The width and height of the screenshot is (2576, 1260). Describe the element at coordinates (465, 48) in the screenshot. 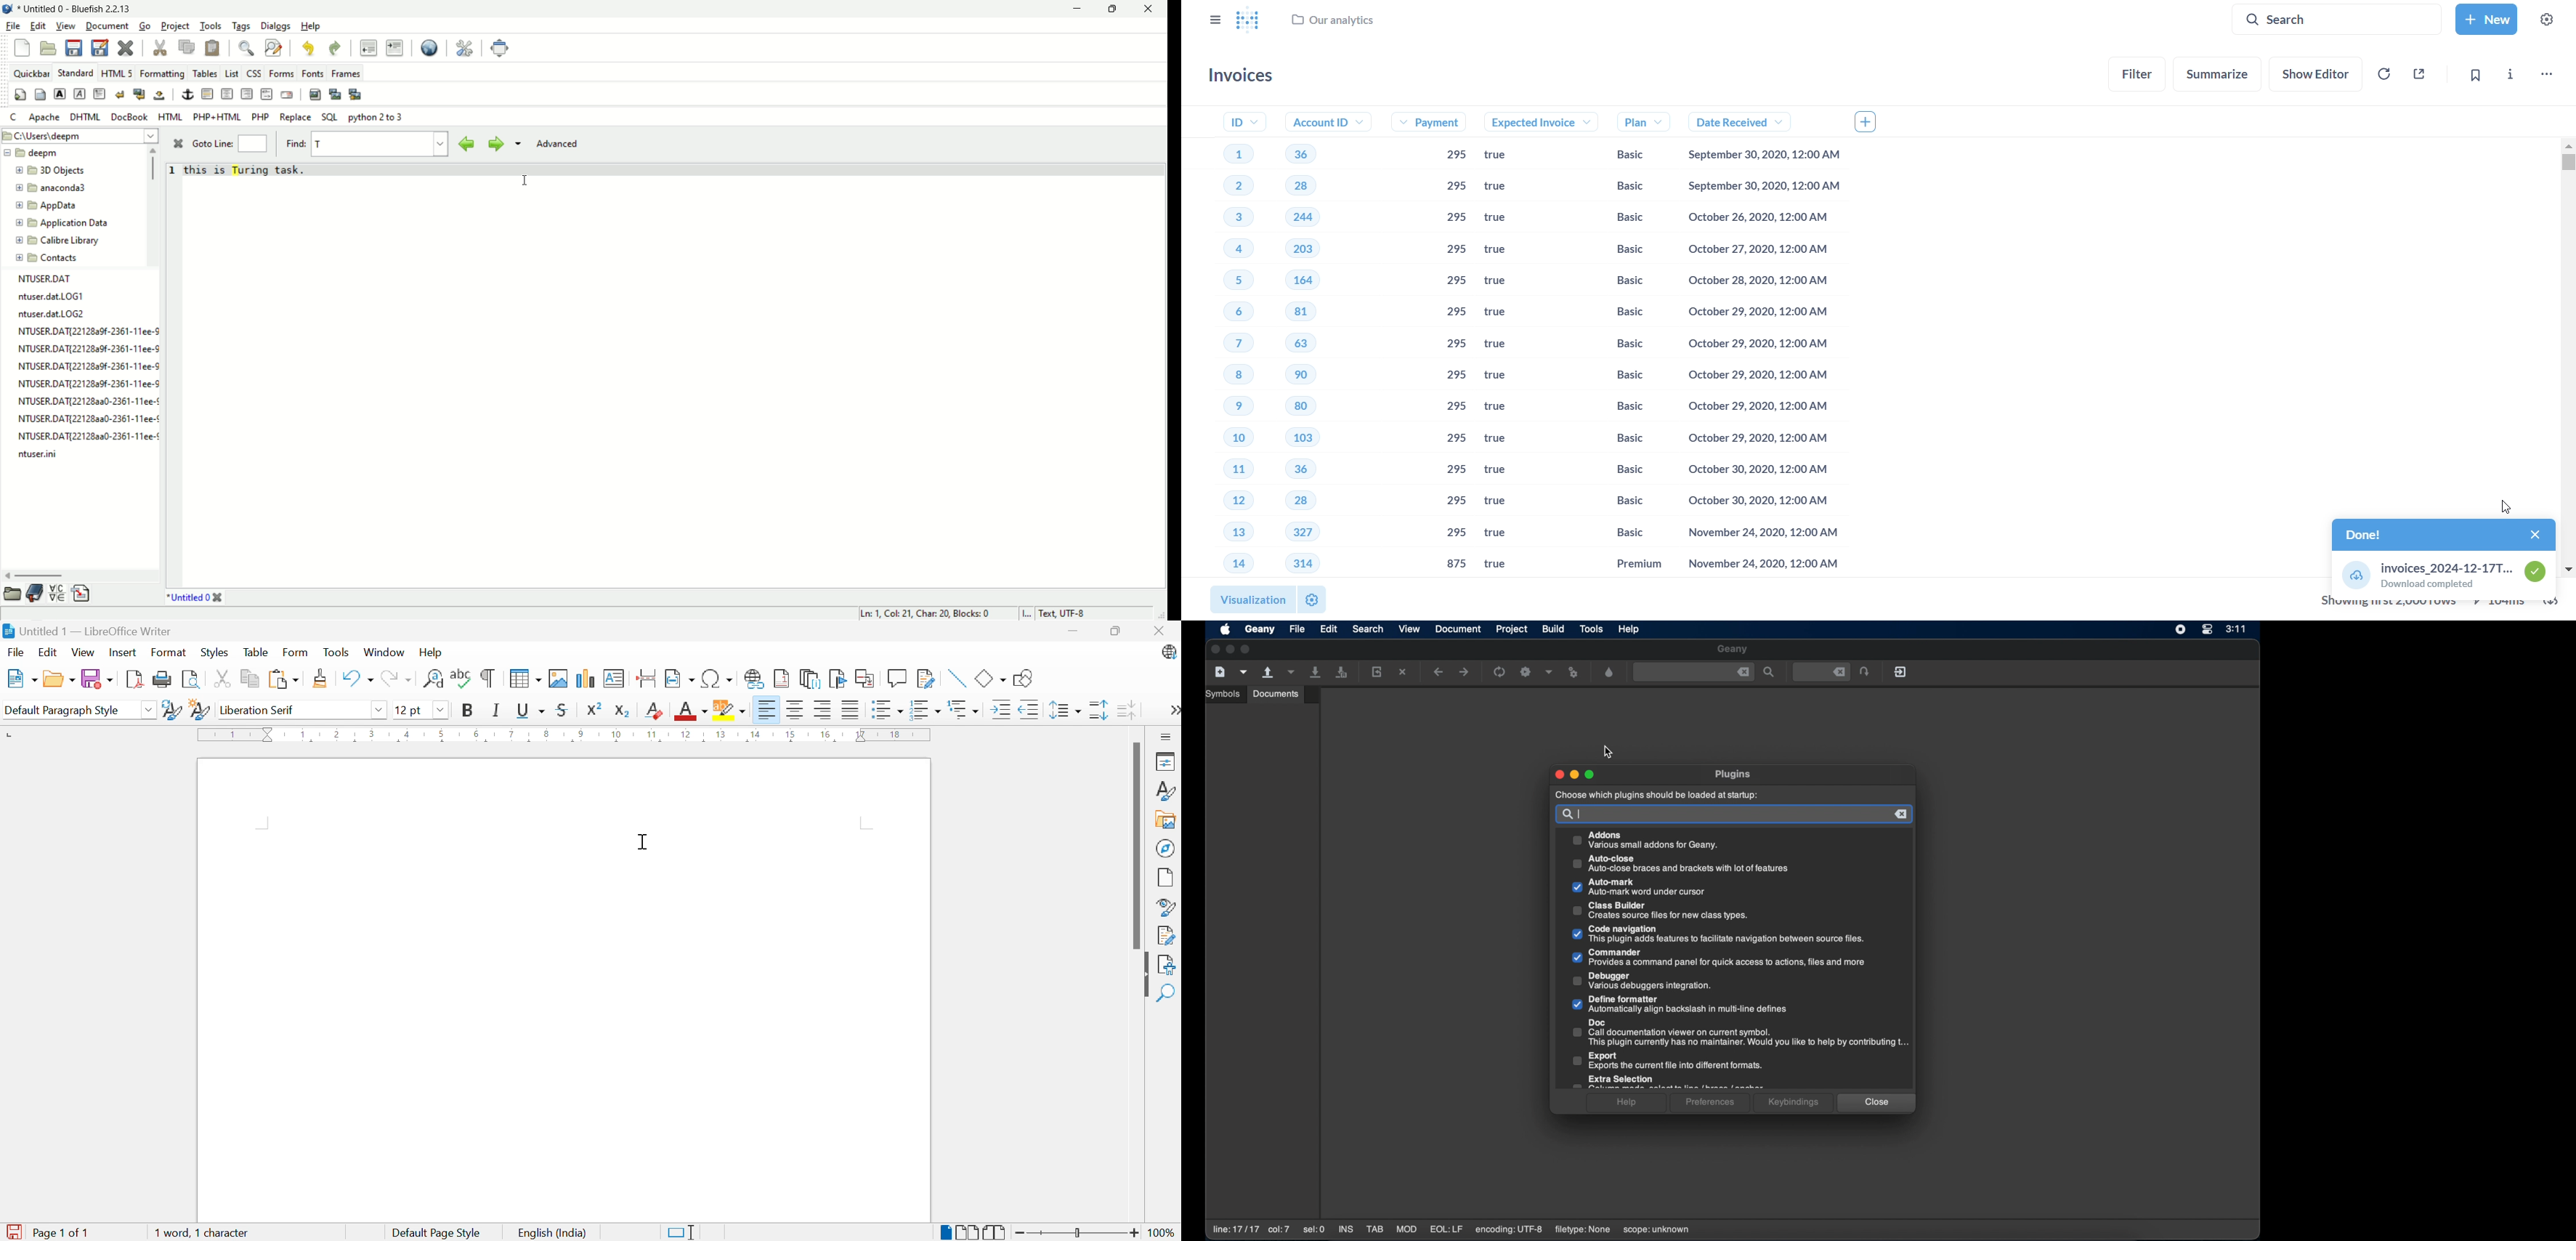

I see `preferences` at that location.